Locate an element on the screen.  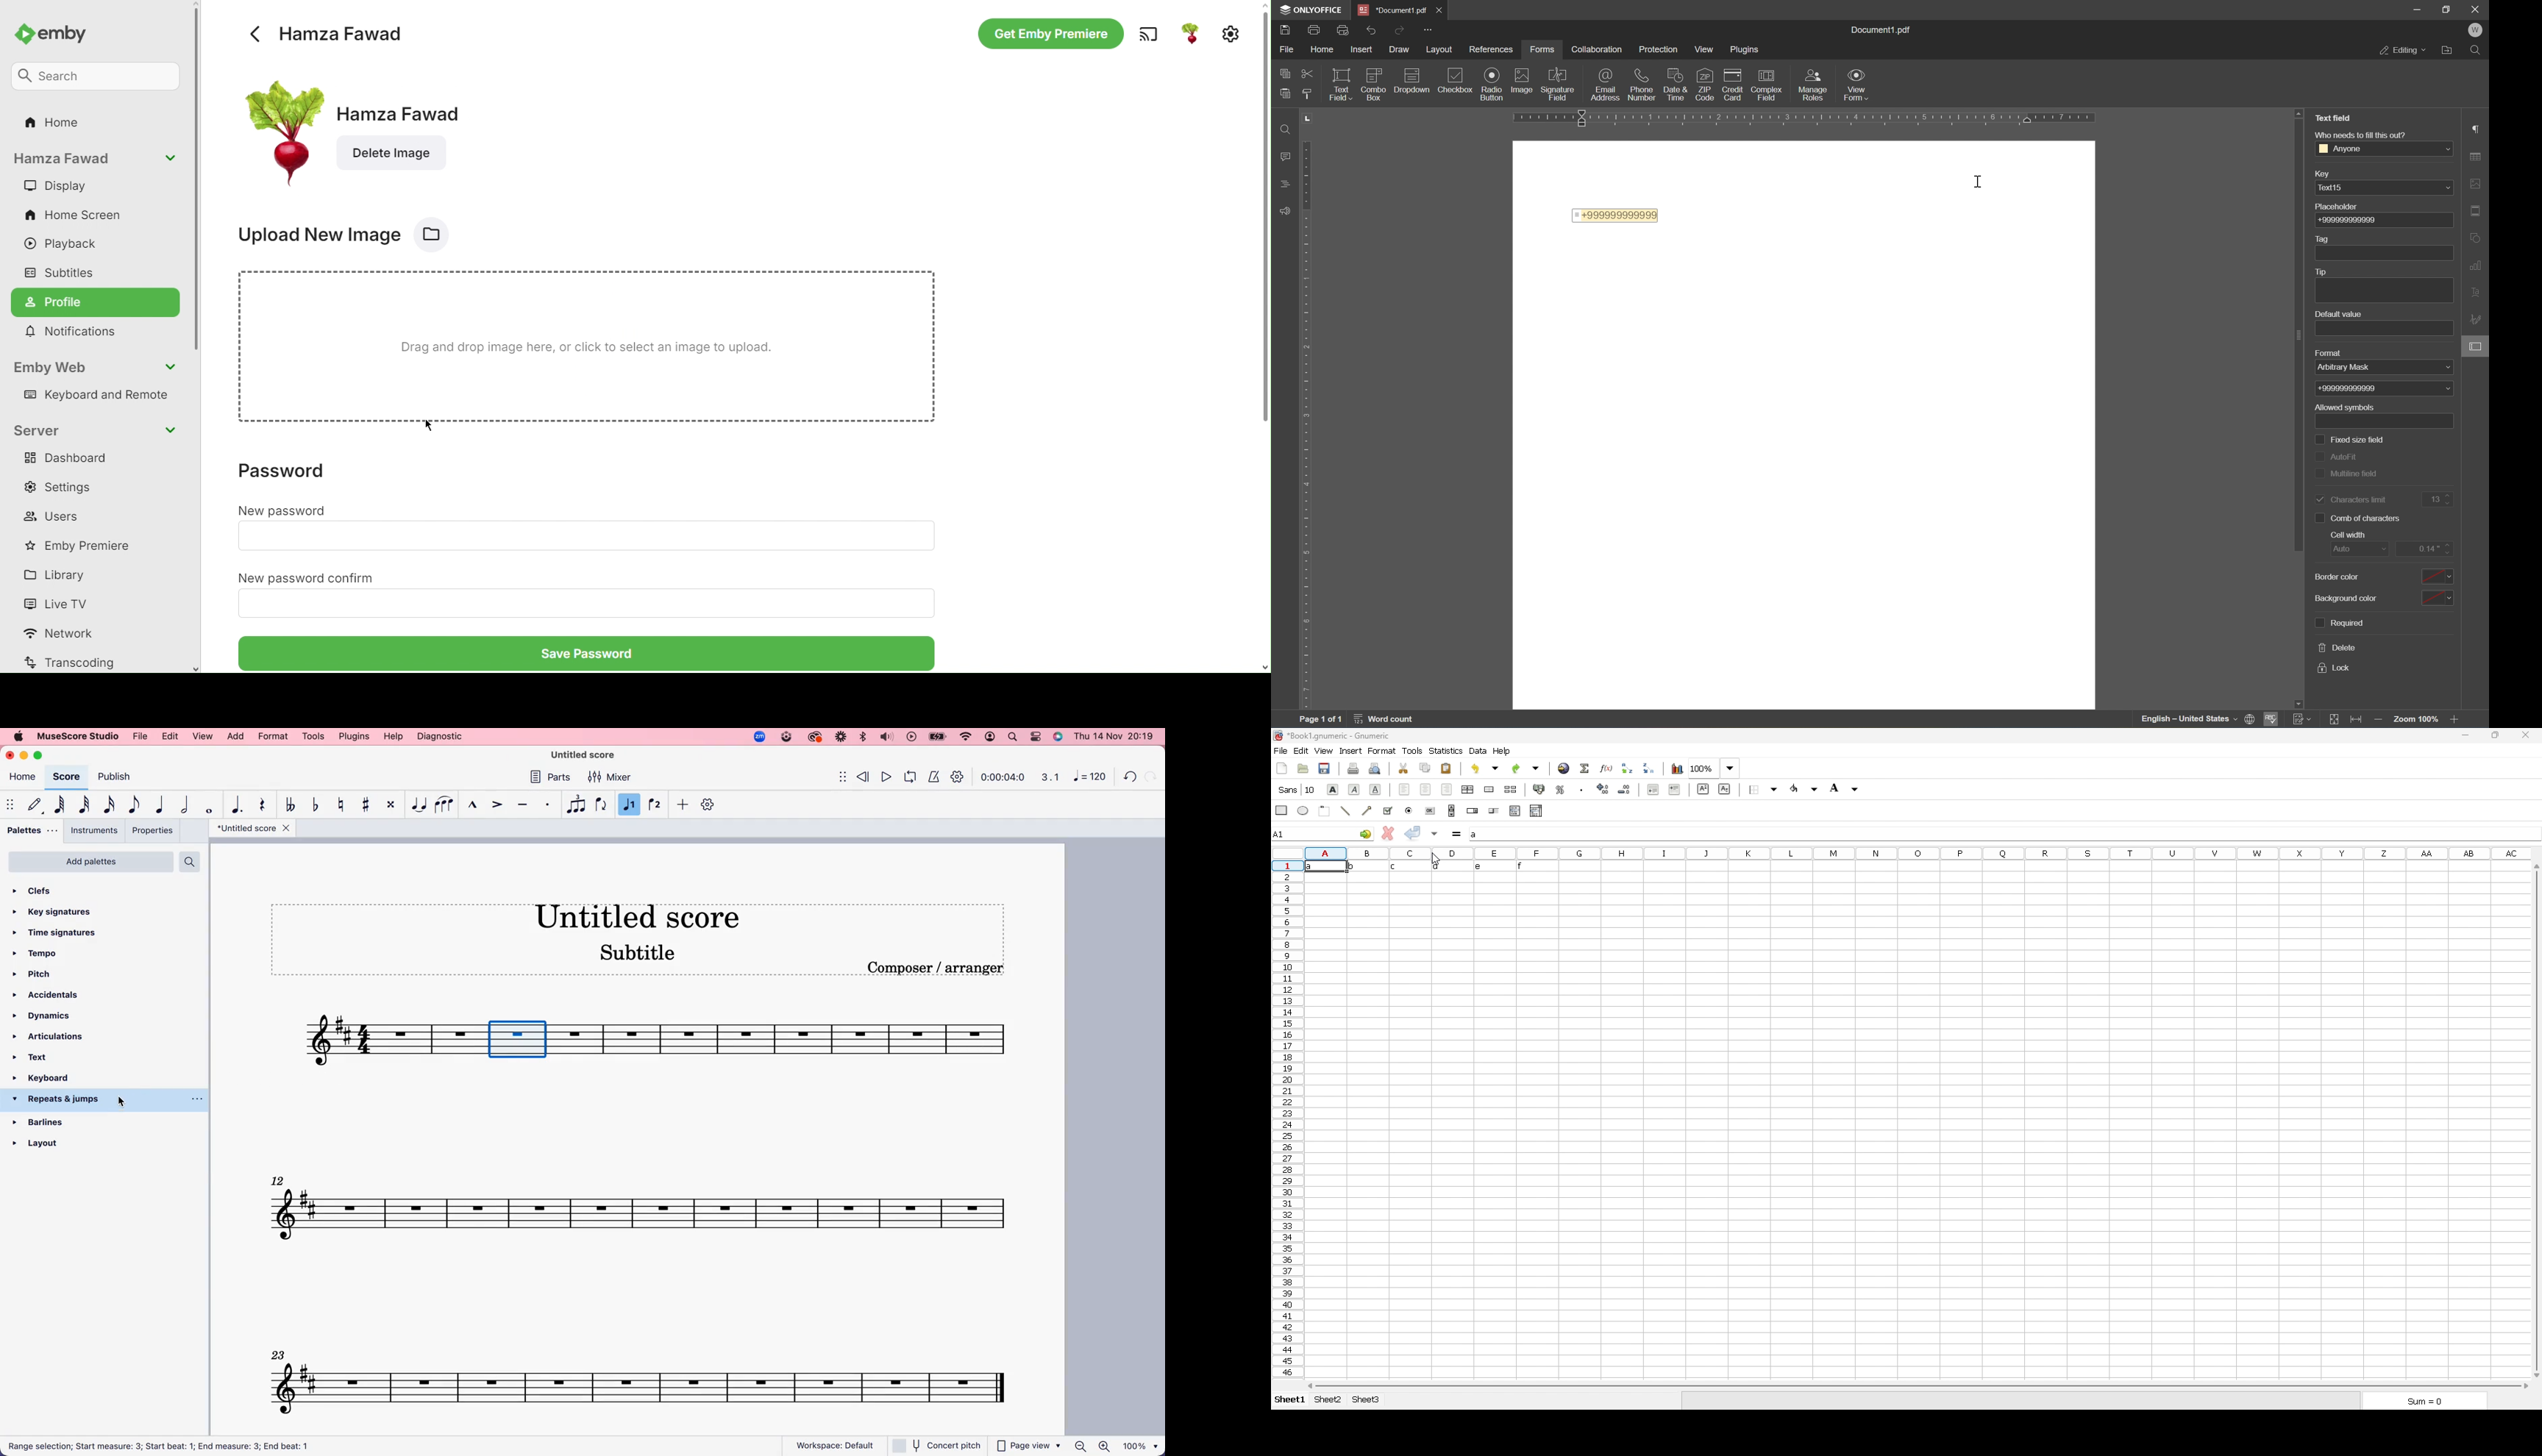
Score is located at coordinates (392, 1041).